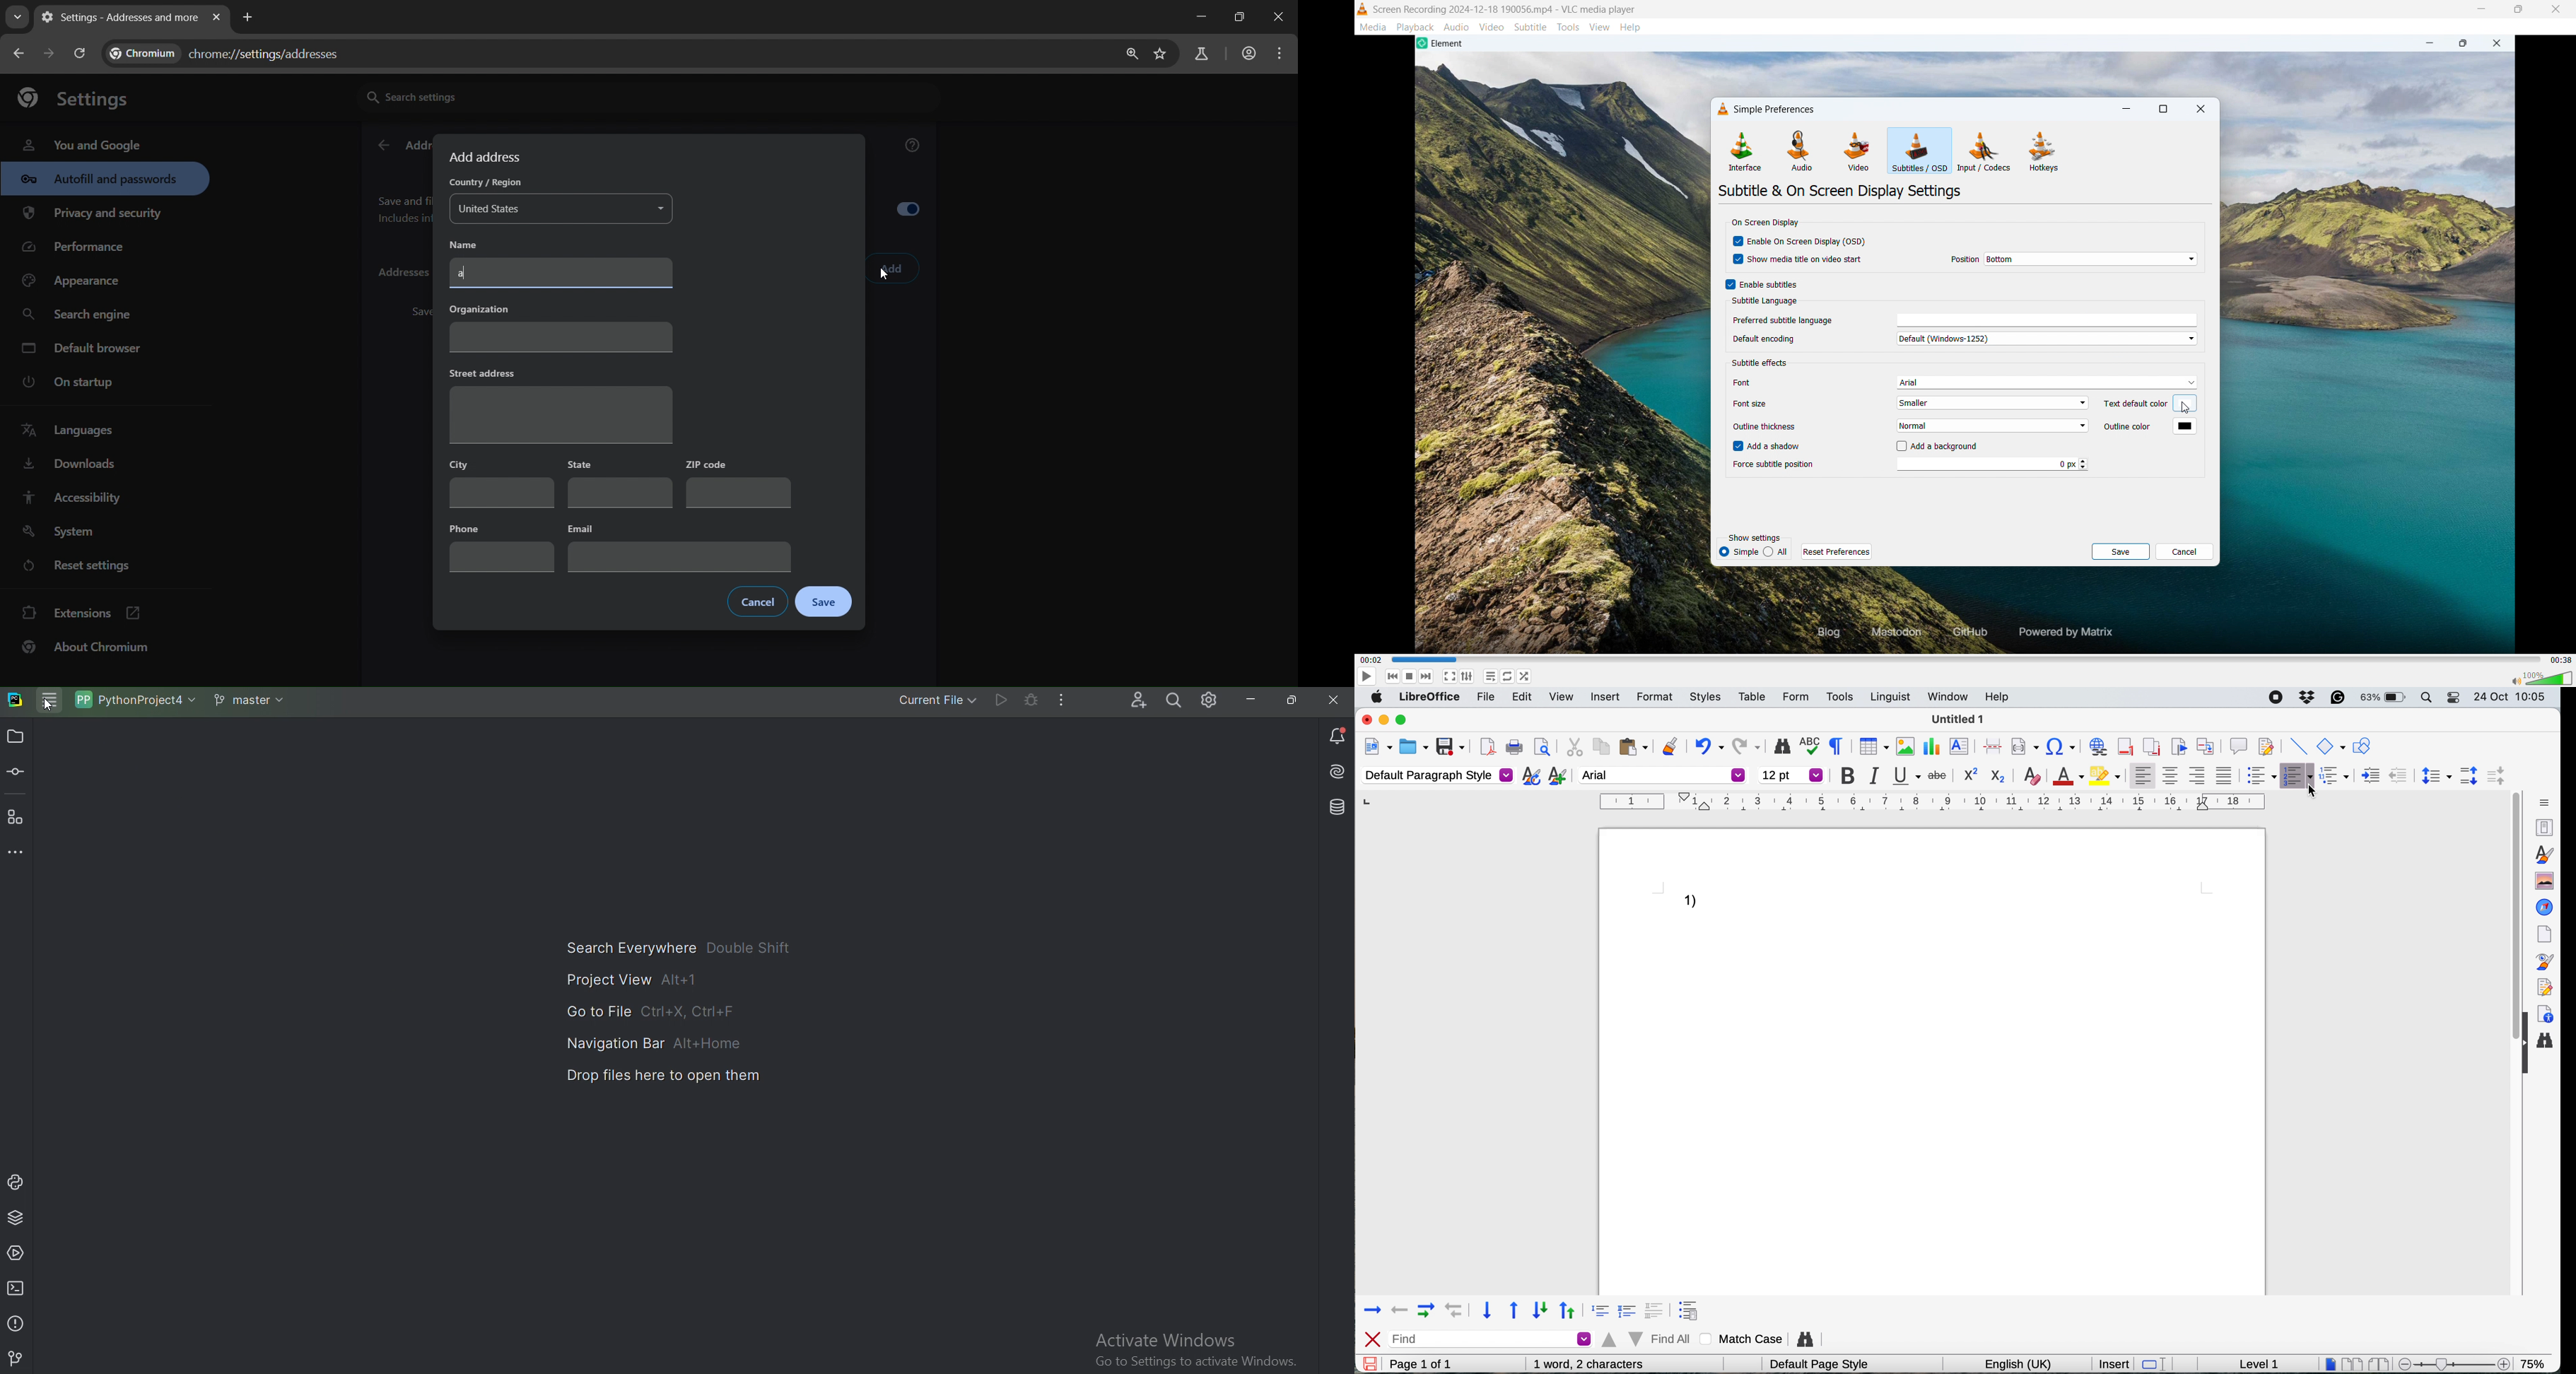  I want to click on 75%, so click(2535, 1363).